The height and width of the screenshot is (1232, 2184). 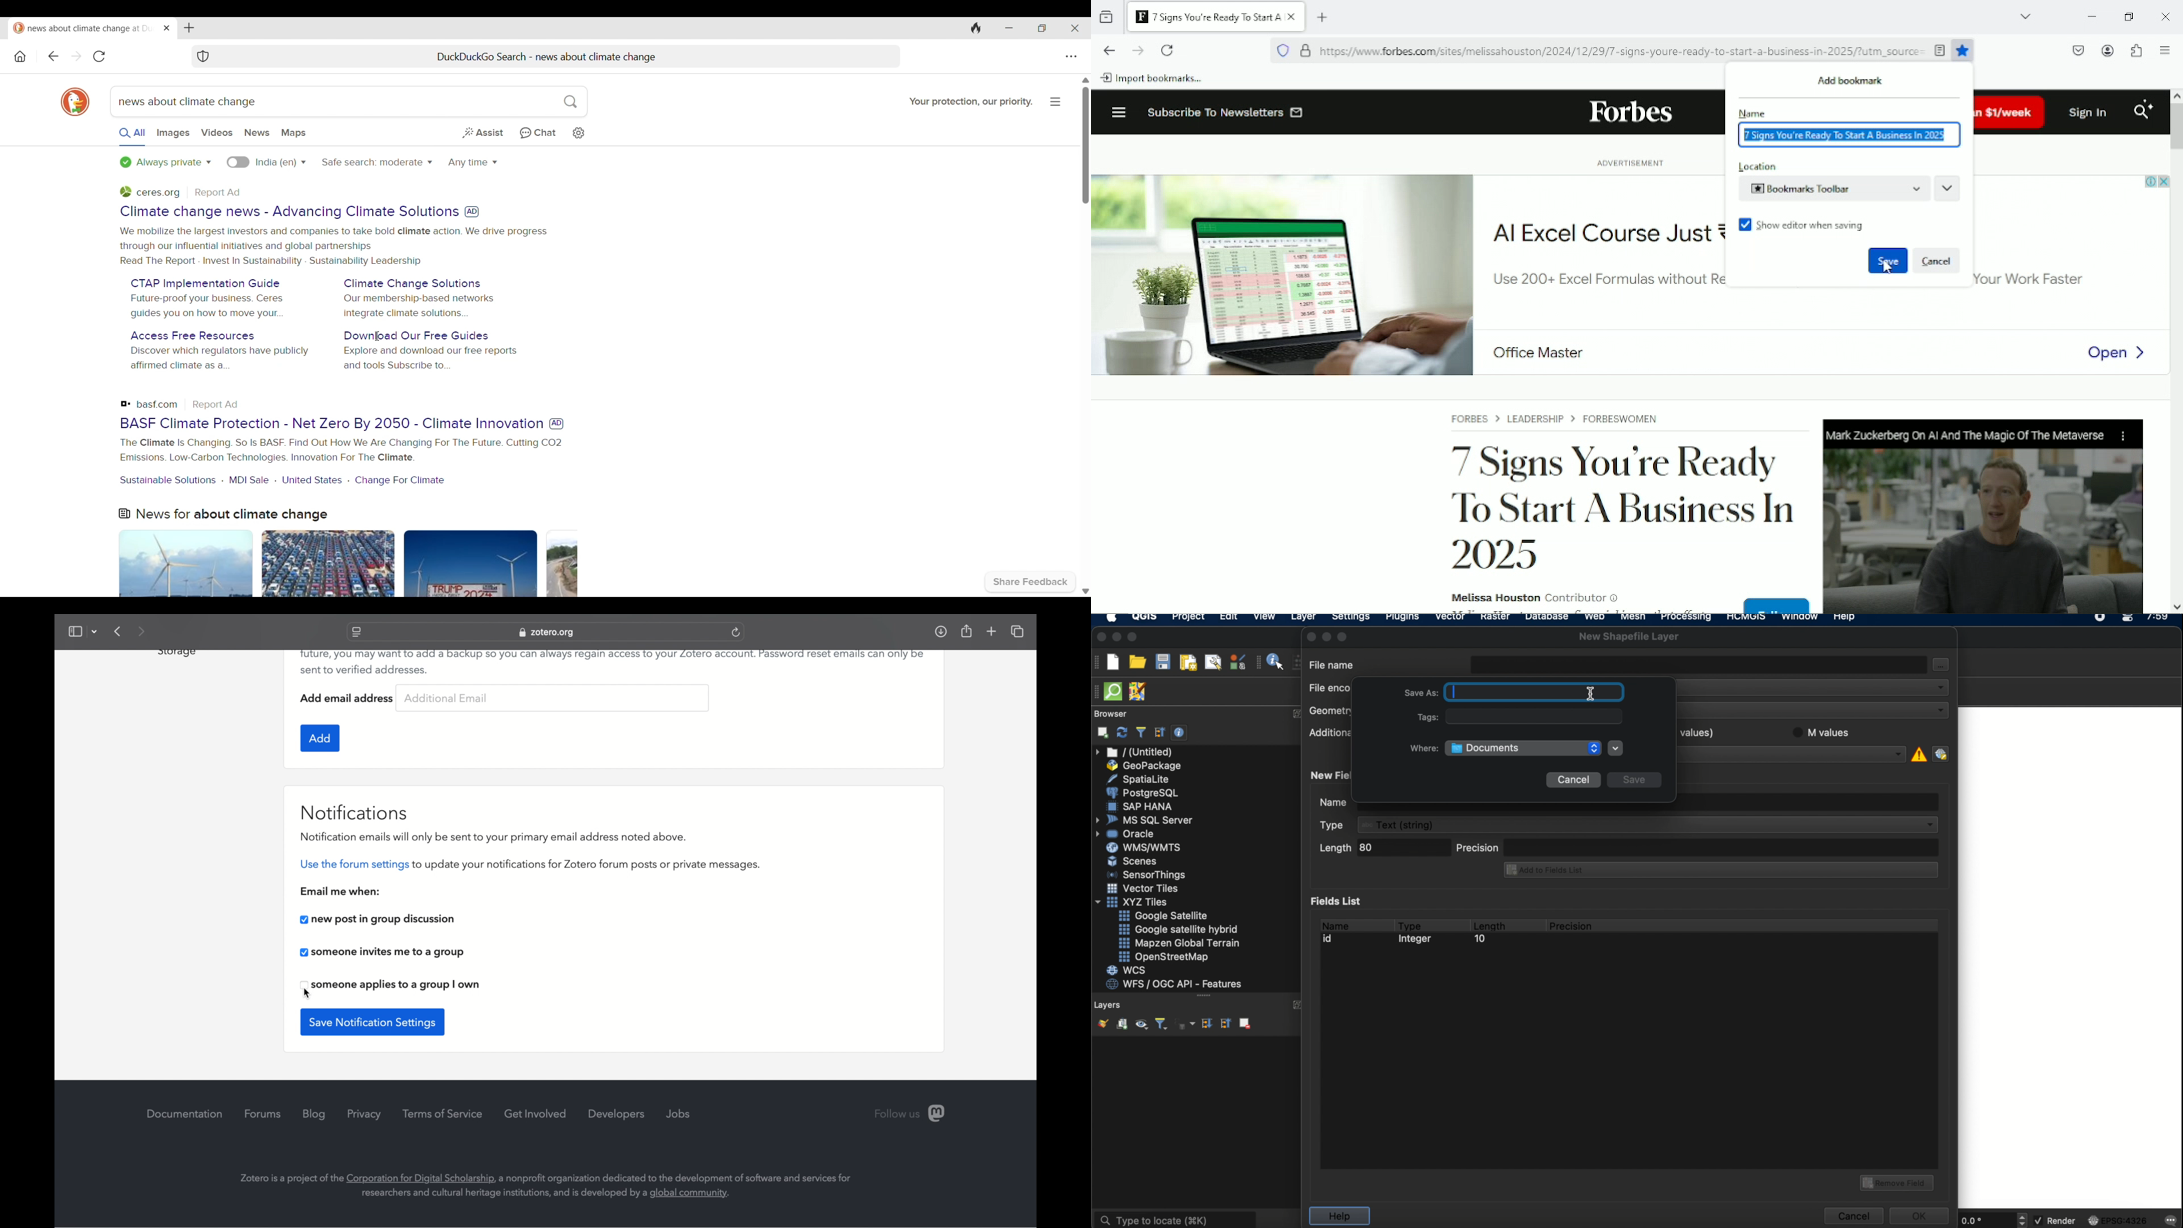 I want to click on edit, so click(x=1229, y=619).